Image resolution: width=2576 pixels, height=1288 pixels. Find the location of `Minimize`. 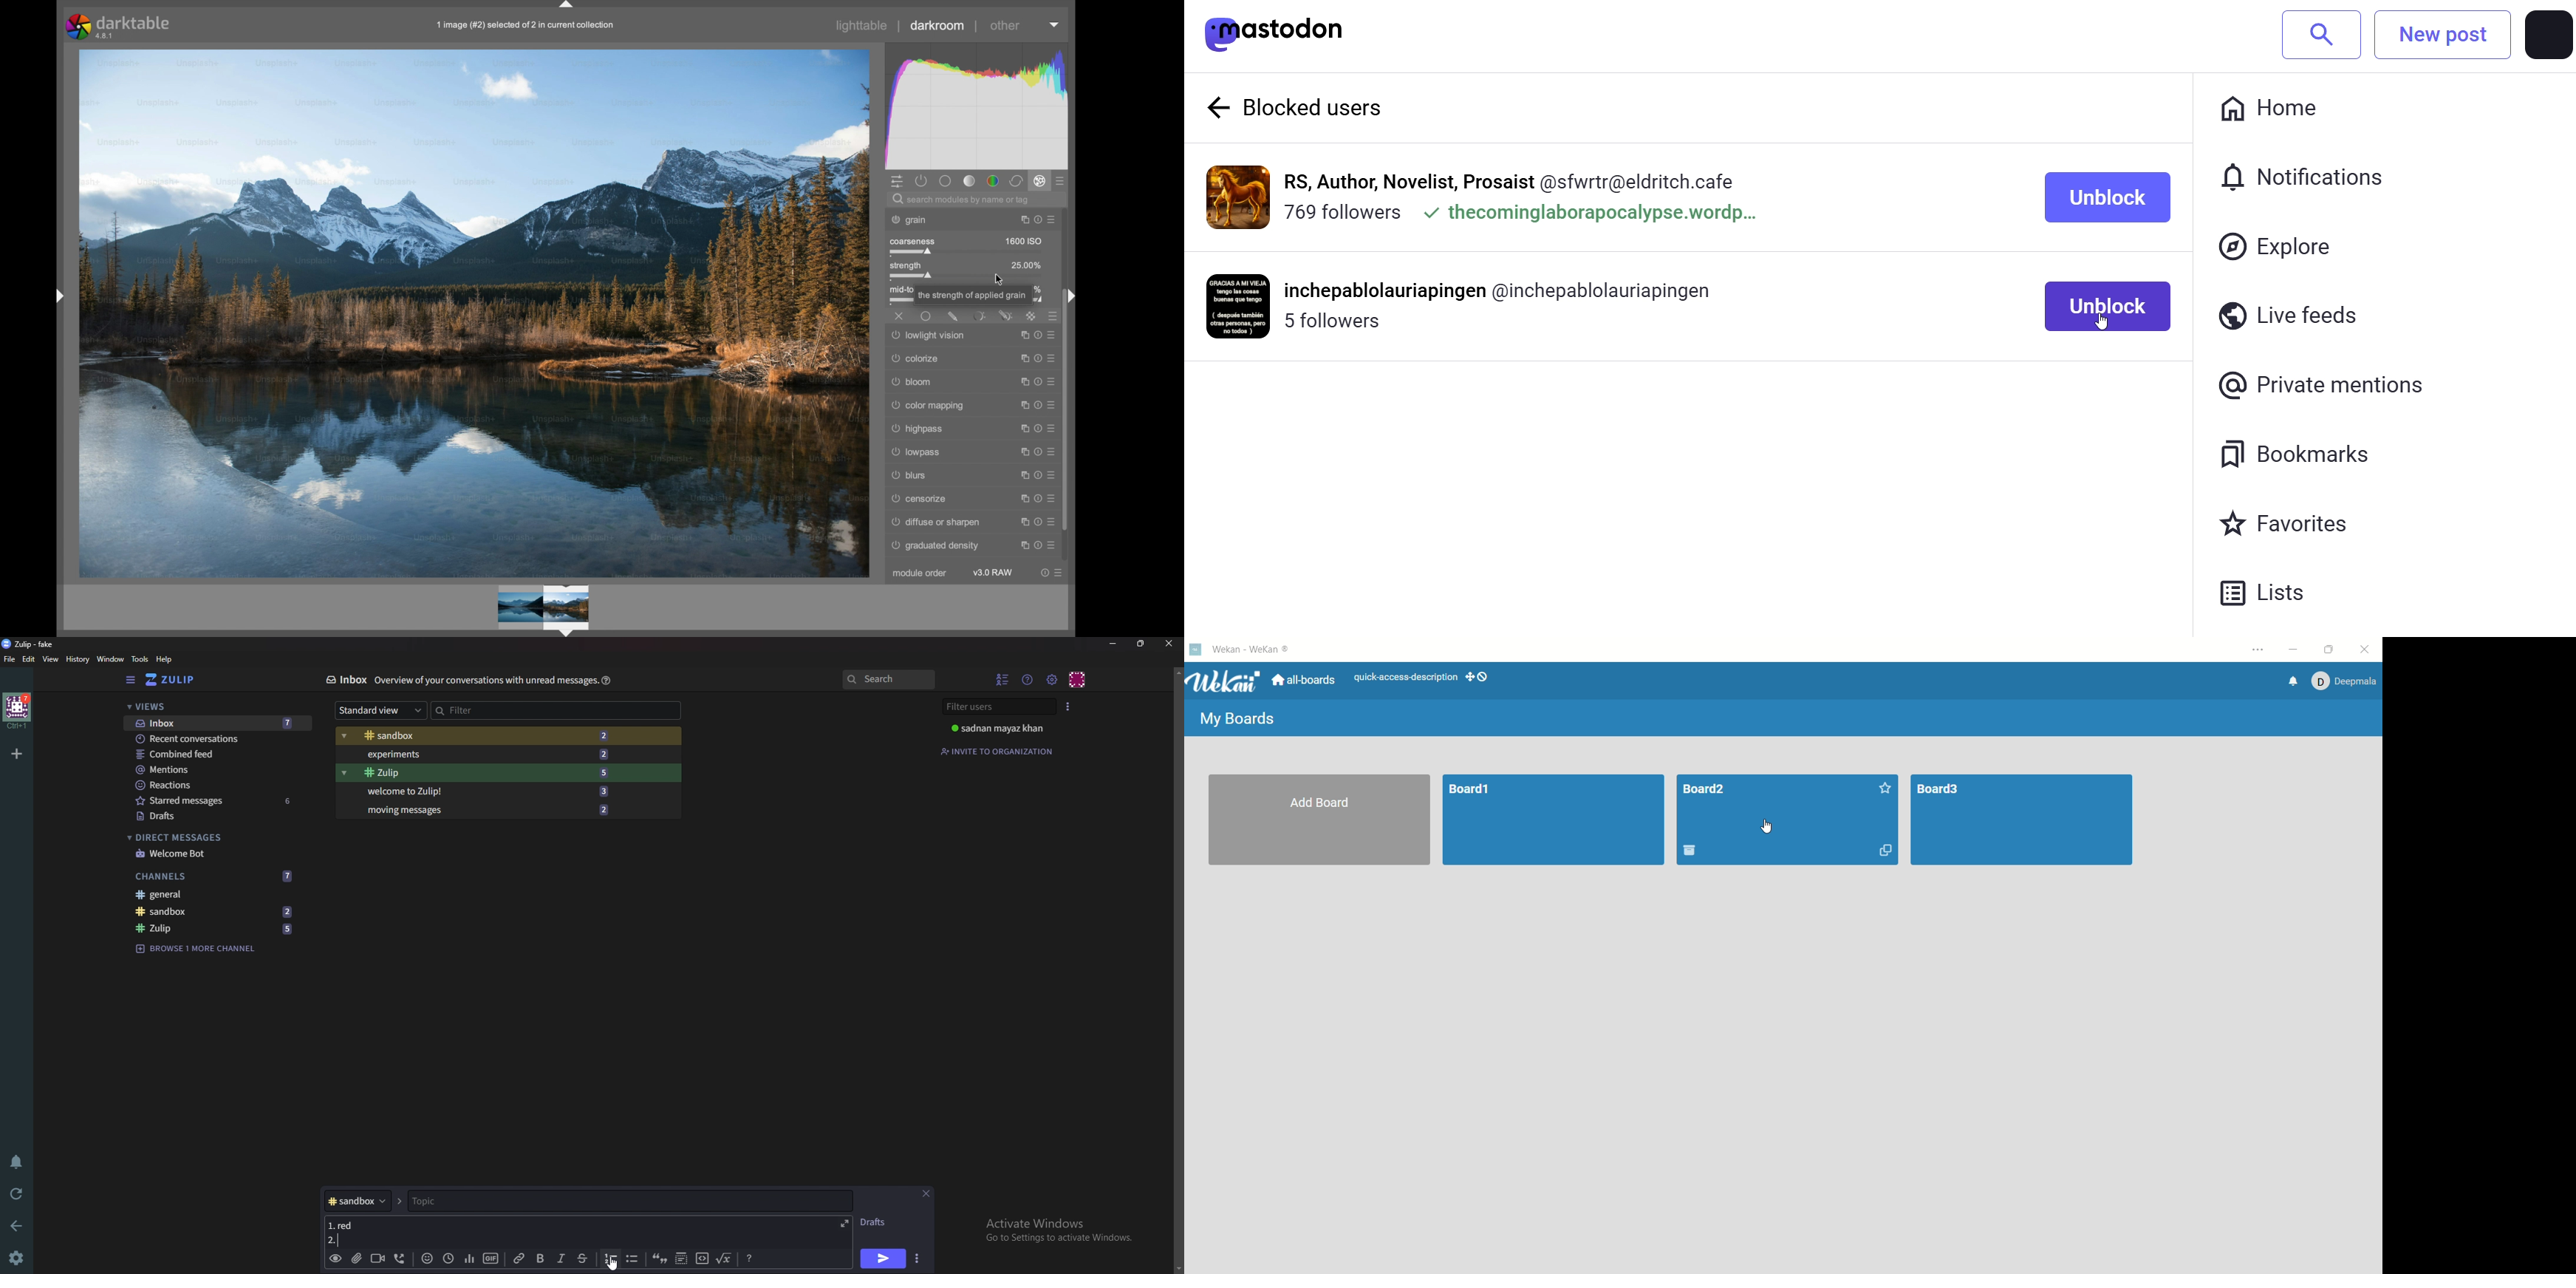

Minimize is located at coordinates (1114, 643).